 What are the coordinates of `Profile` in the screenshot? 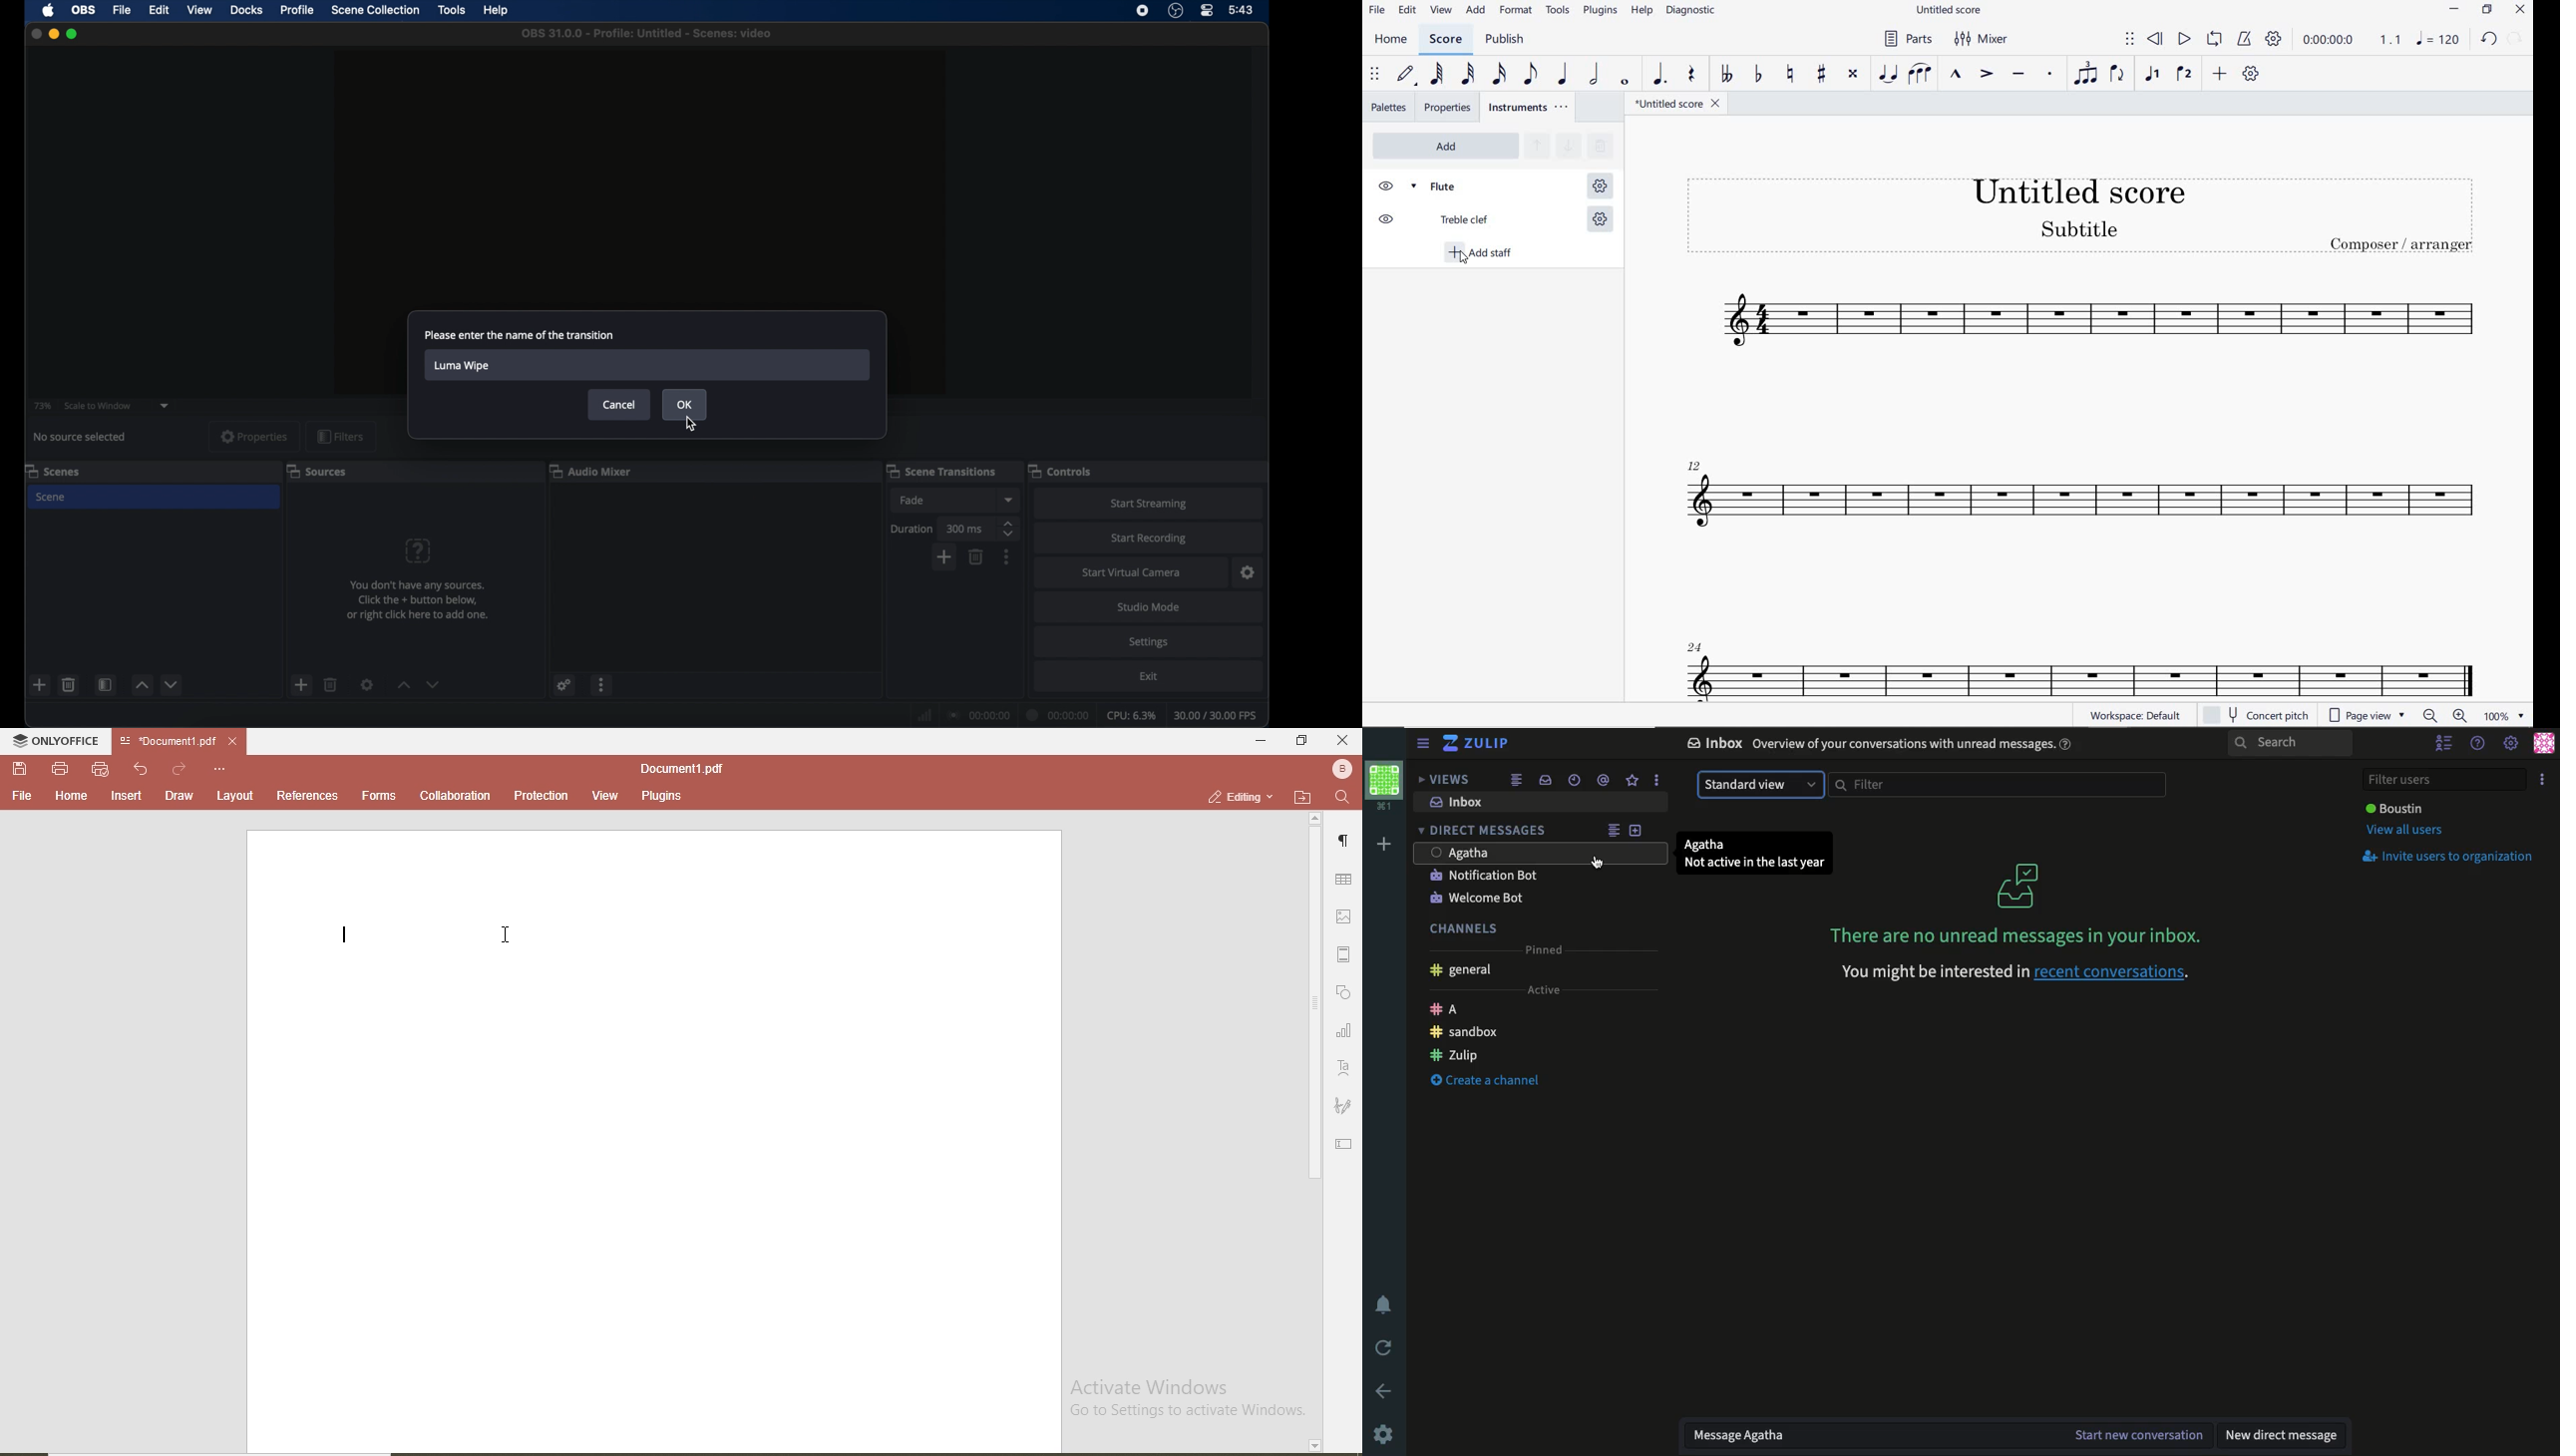 It's located at (2543, 745).